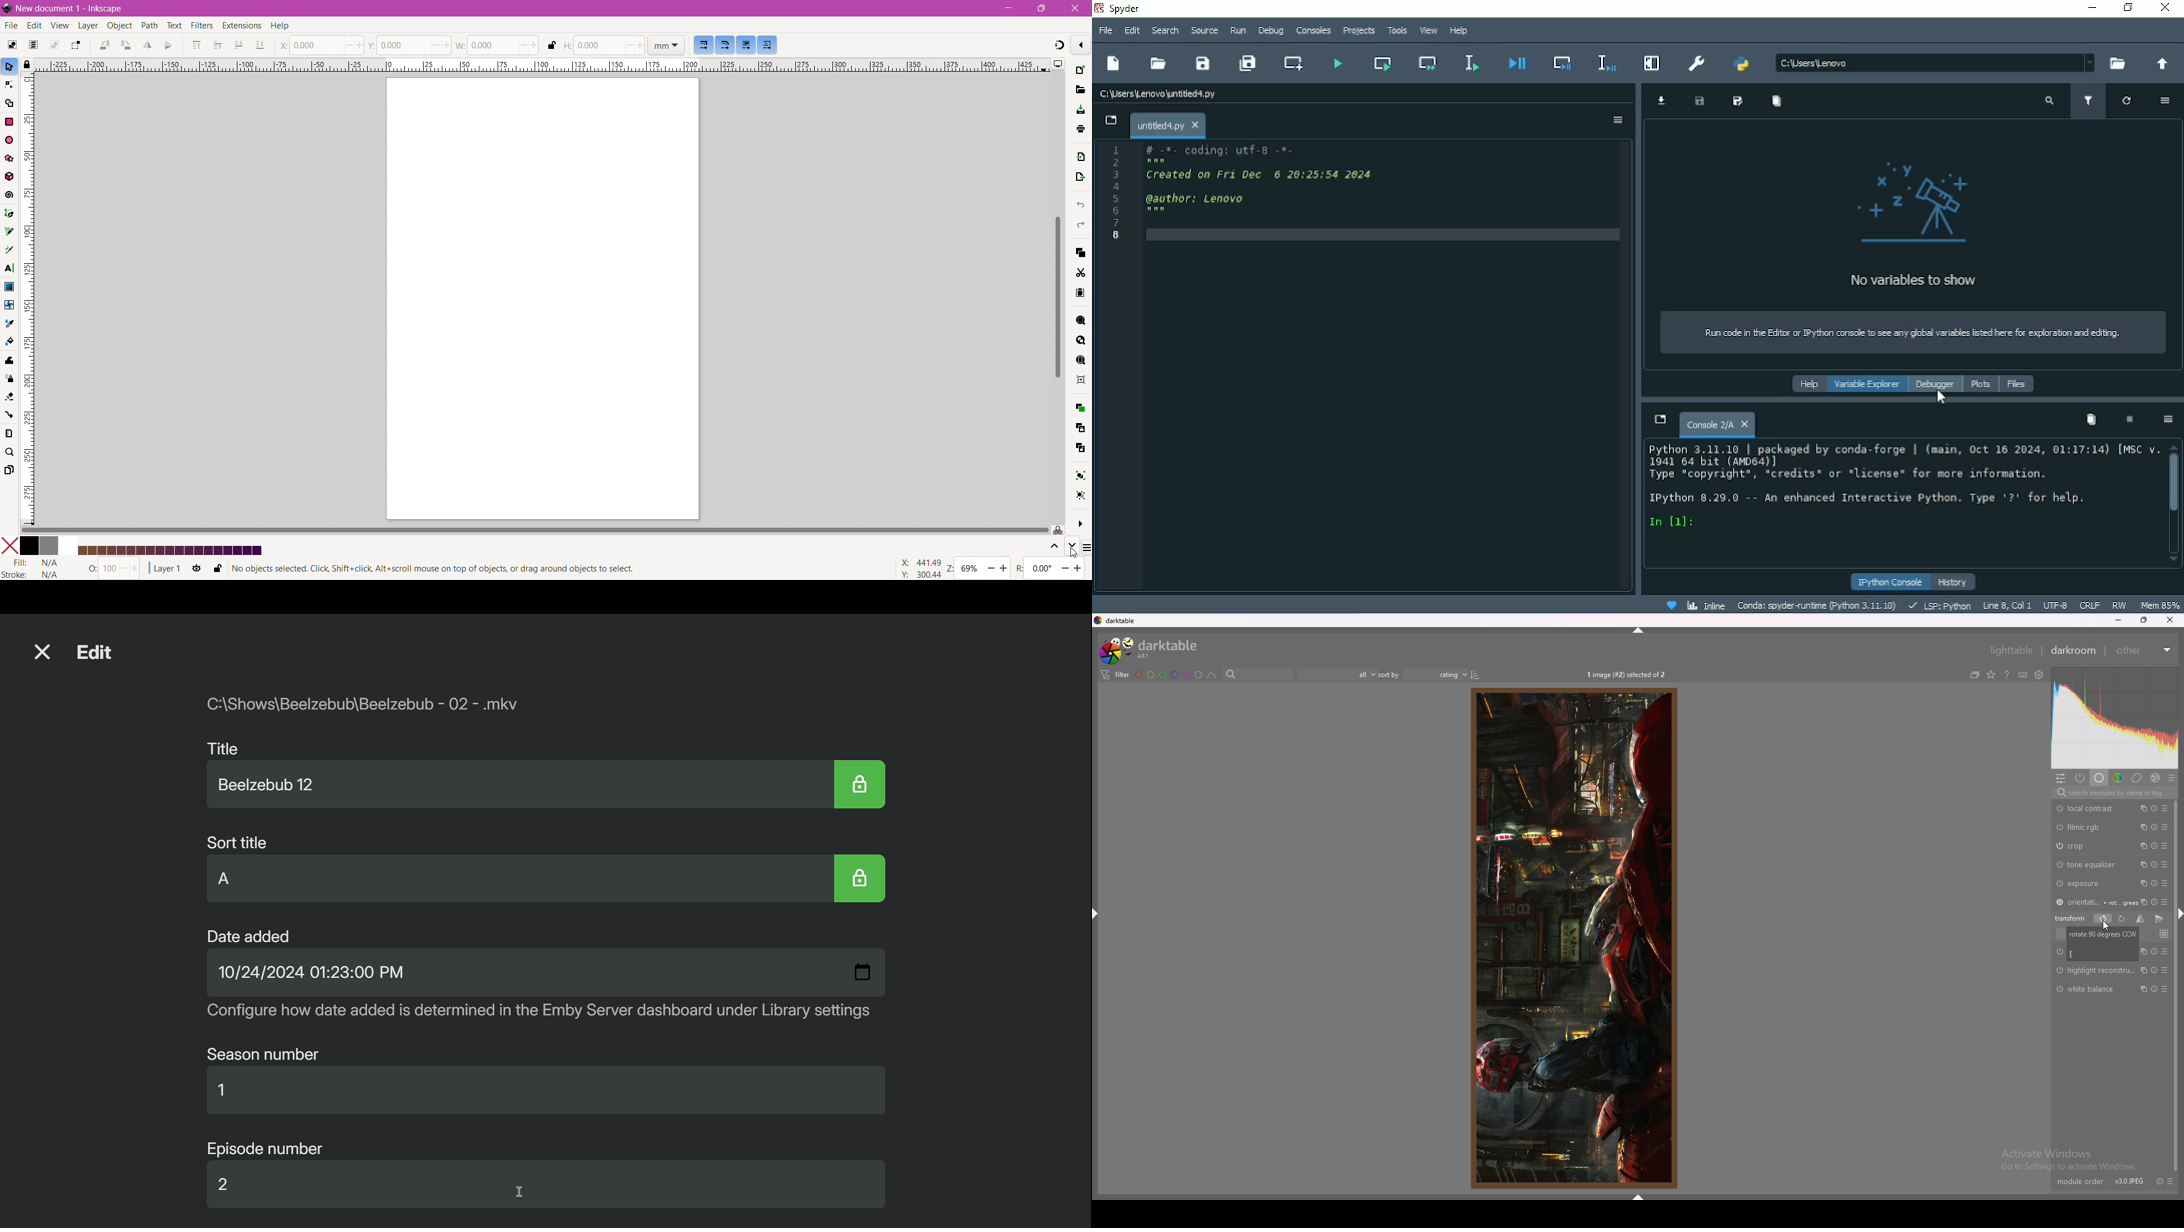 The height and width of the screenshot is (1232, 2184). I want to click on multiple instances action, so click(2142, 846).